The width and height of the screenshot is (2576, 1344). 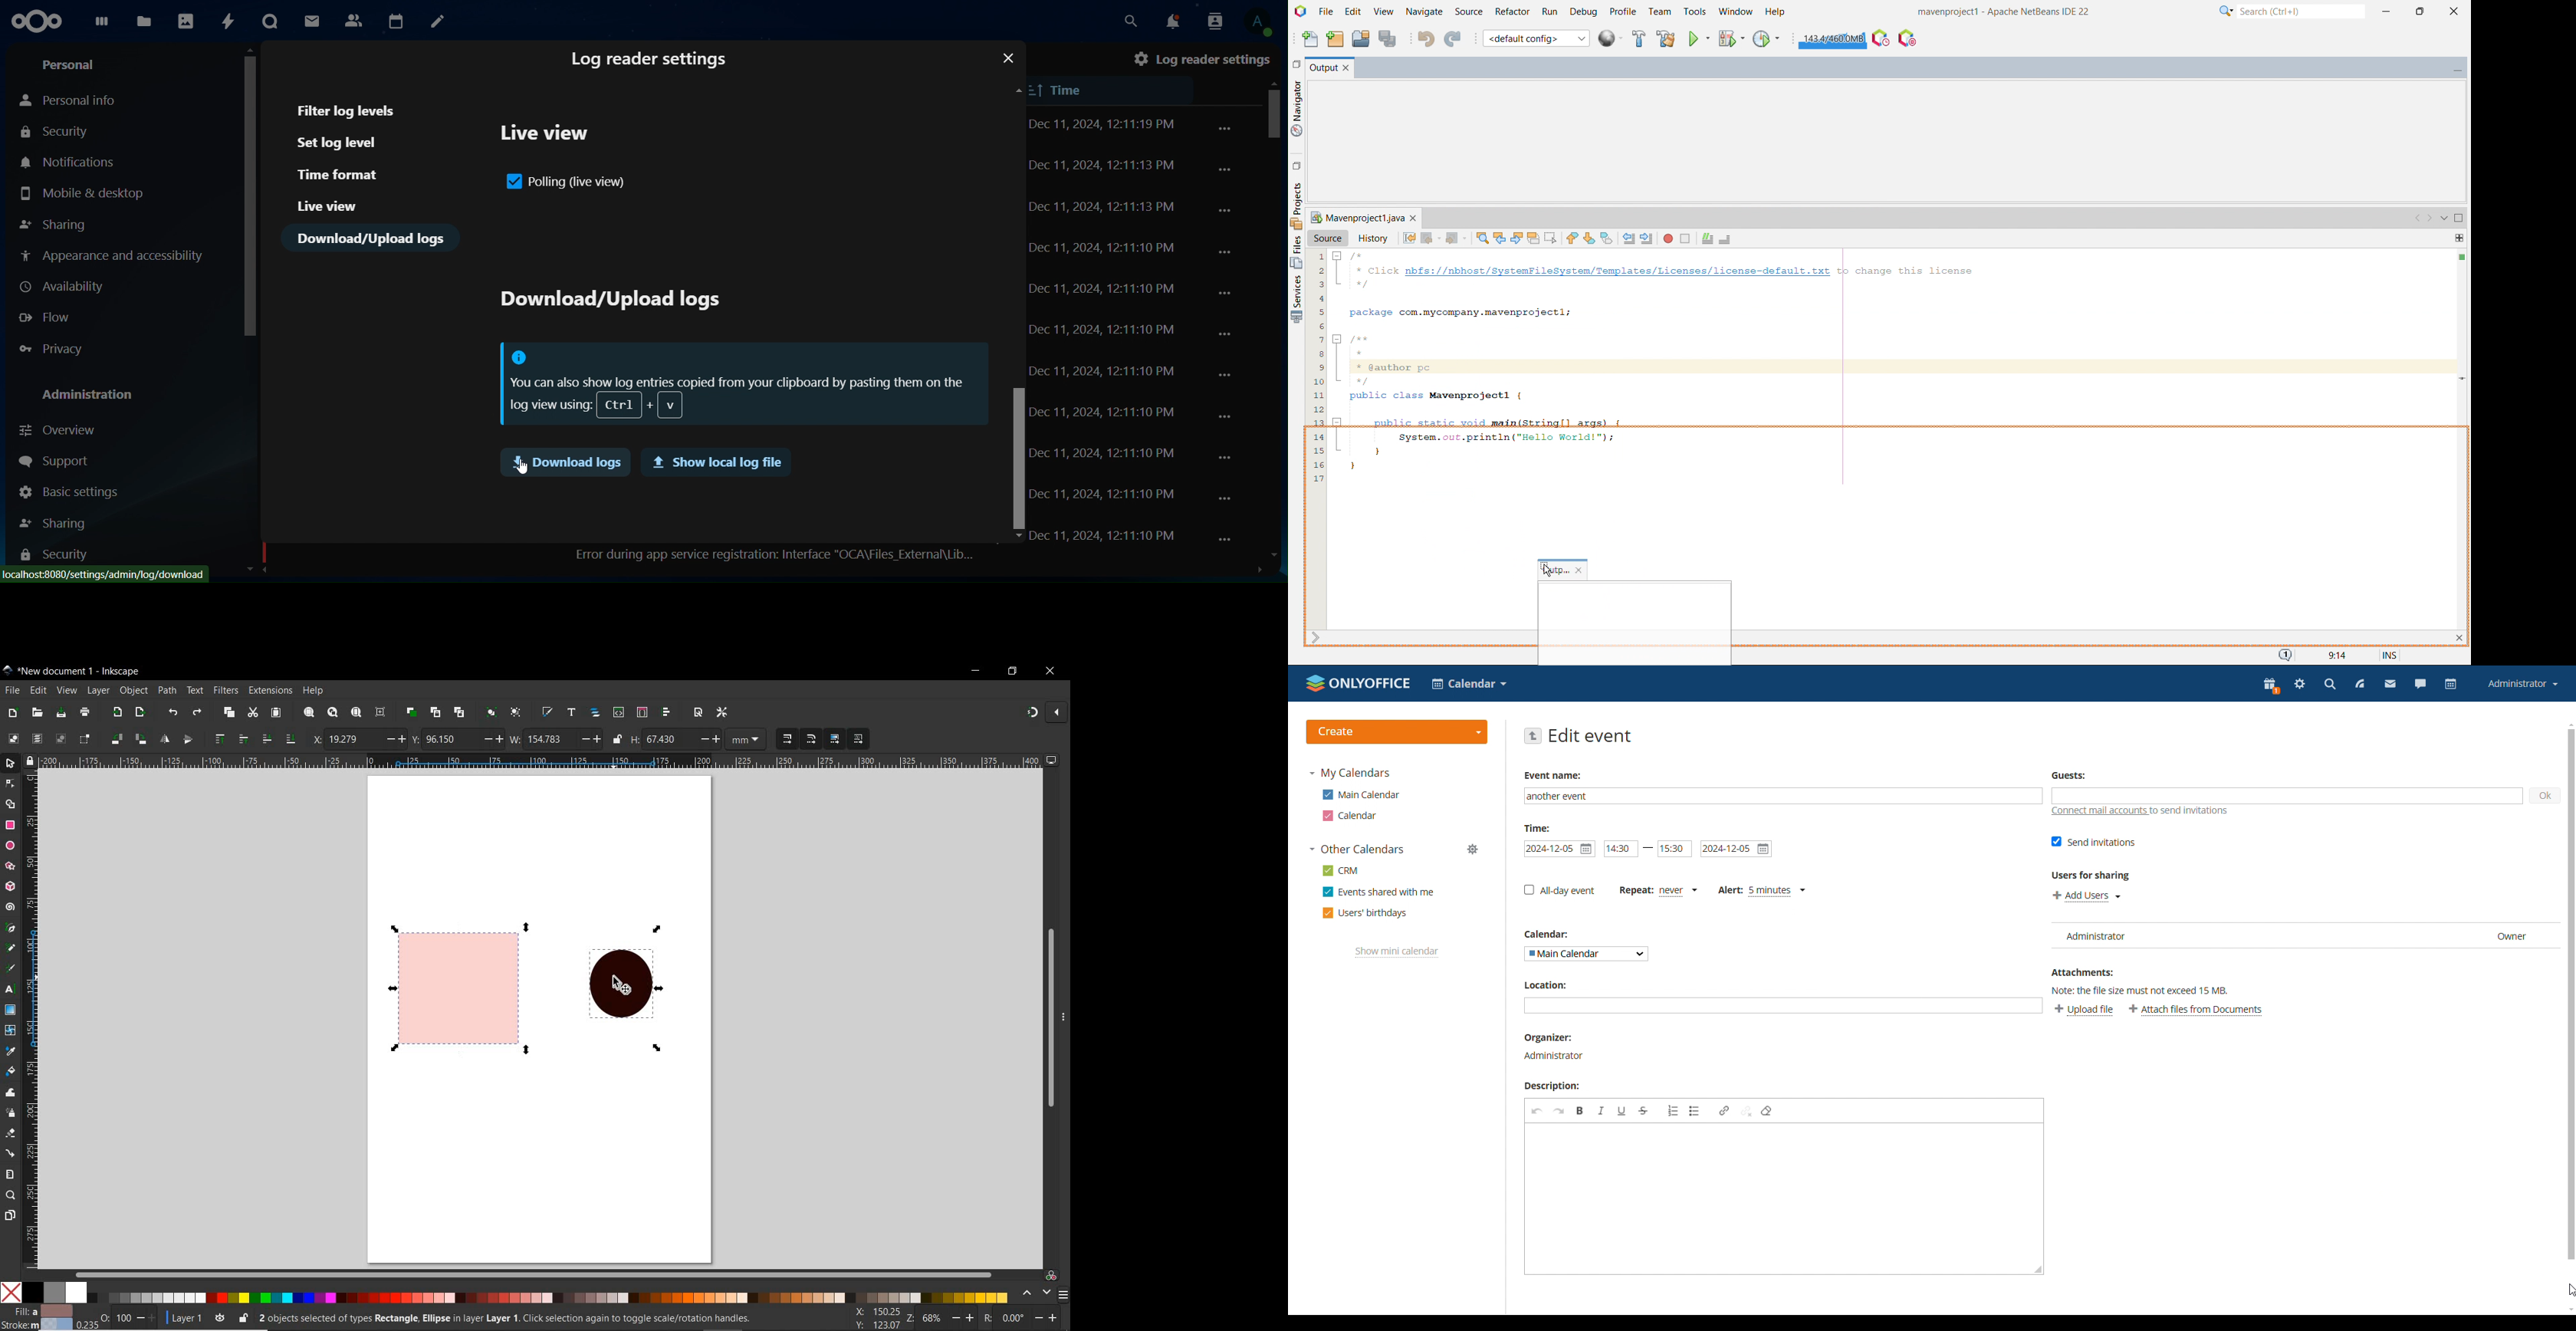 What do you see at coordinates (167, 691) in the screenshot?
I see `path` at bounding box center [167, 691].